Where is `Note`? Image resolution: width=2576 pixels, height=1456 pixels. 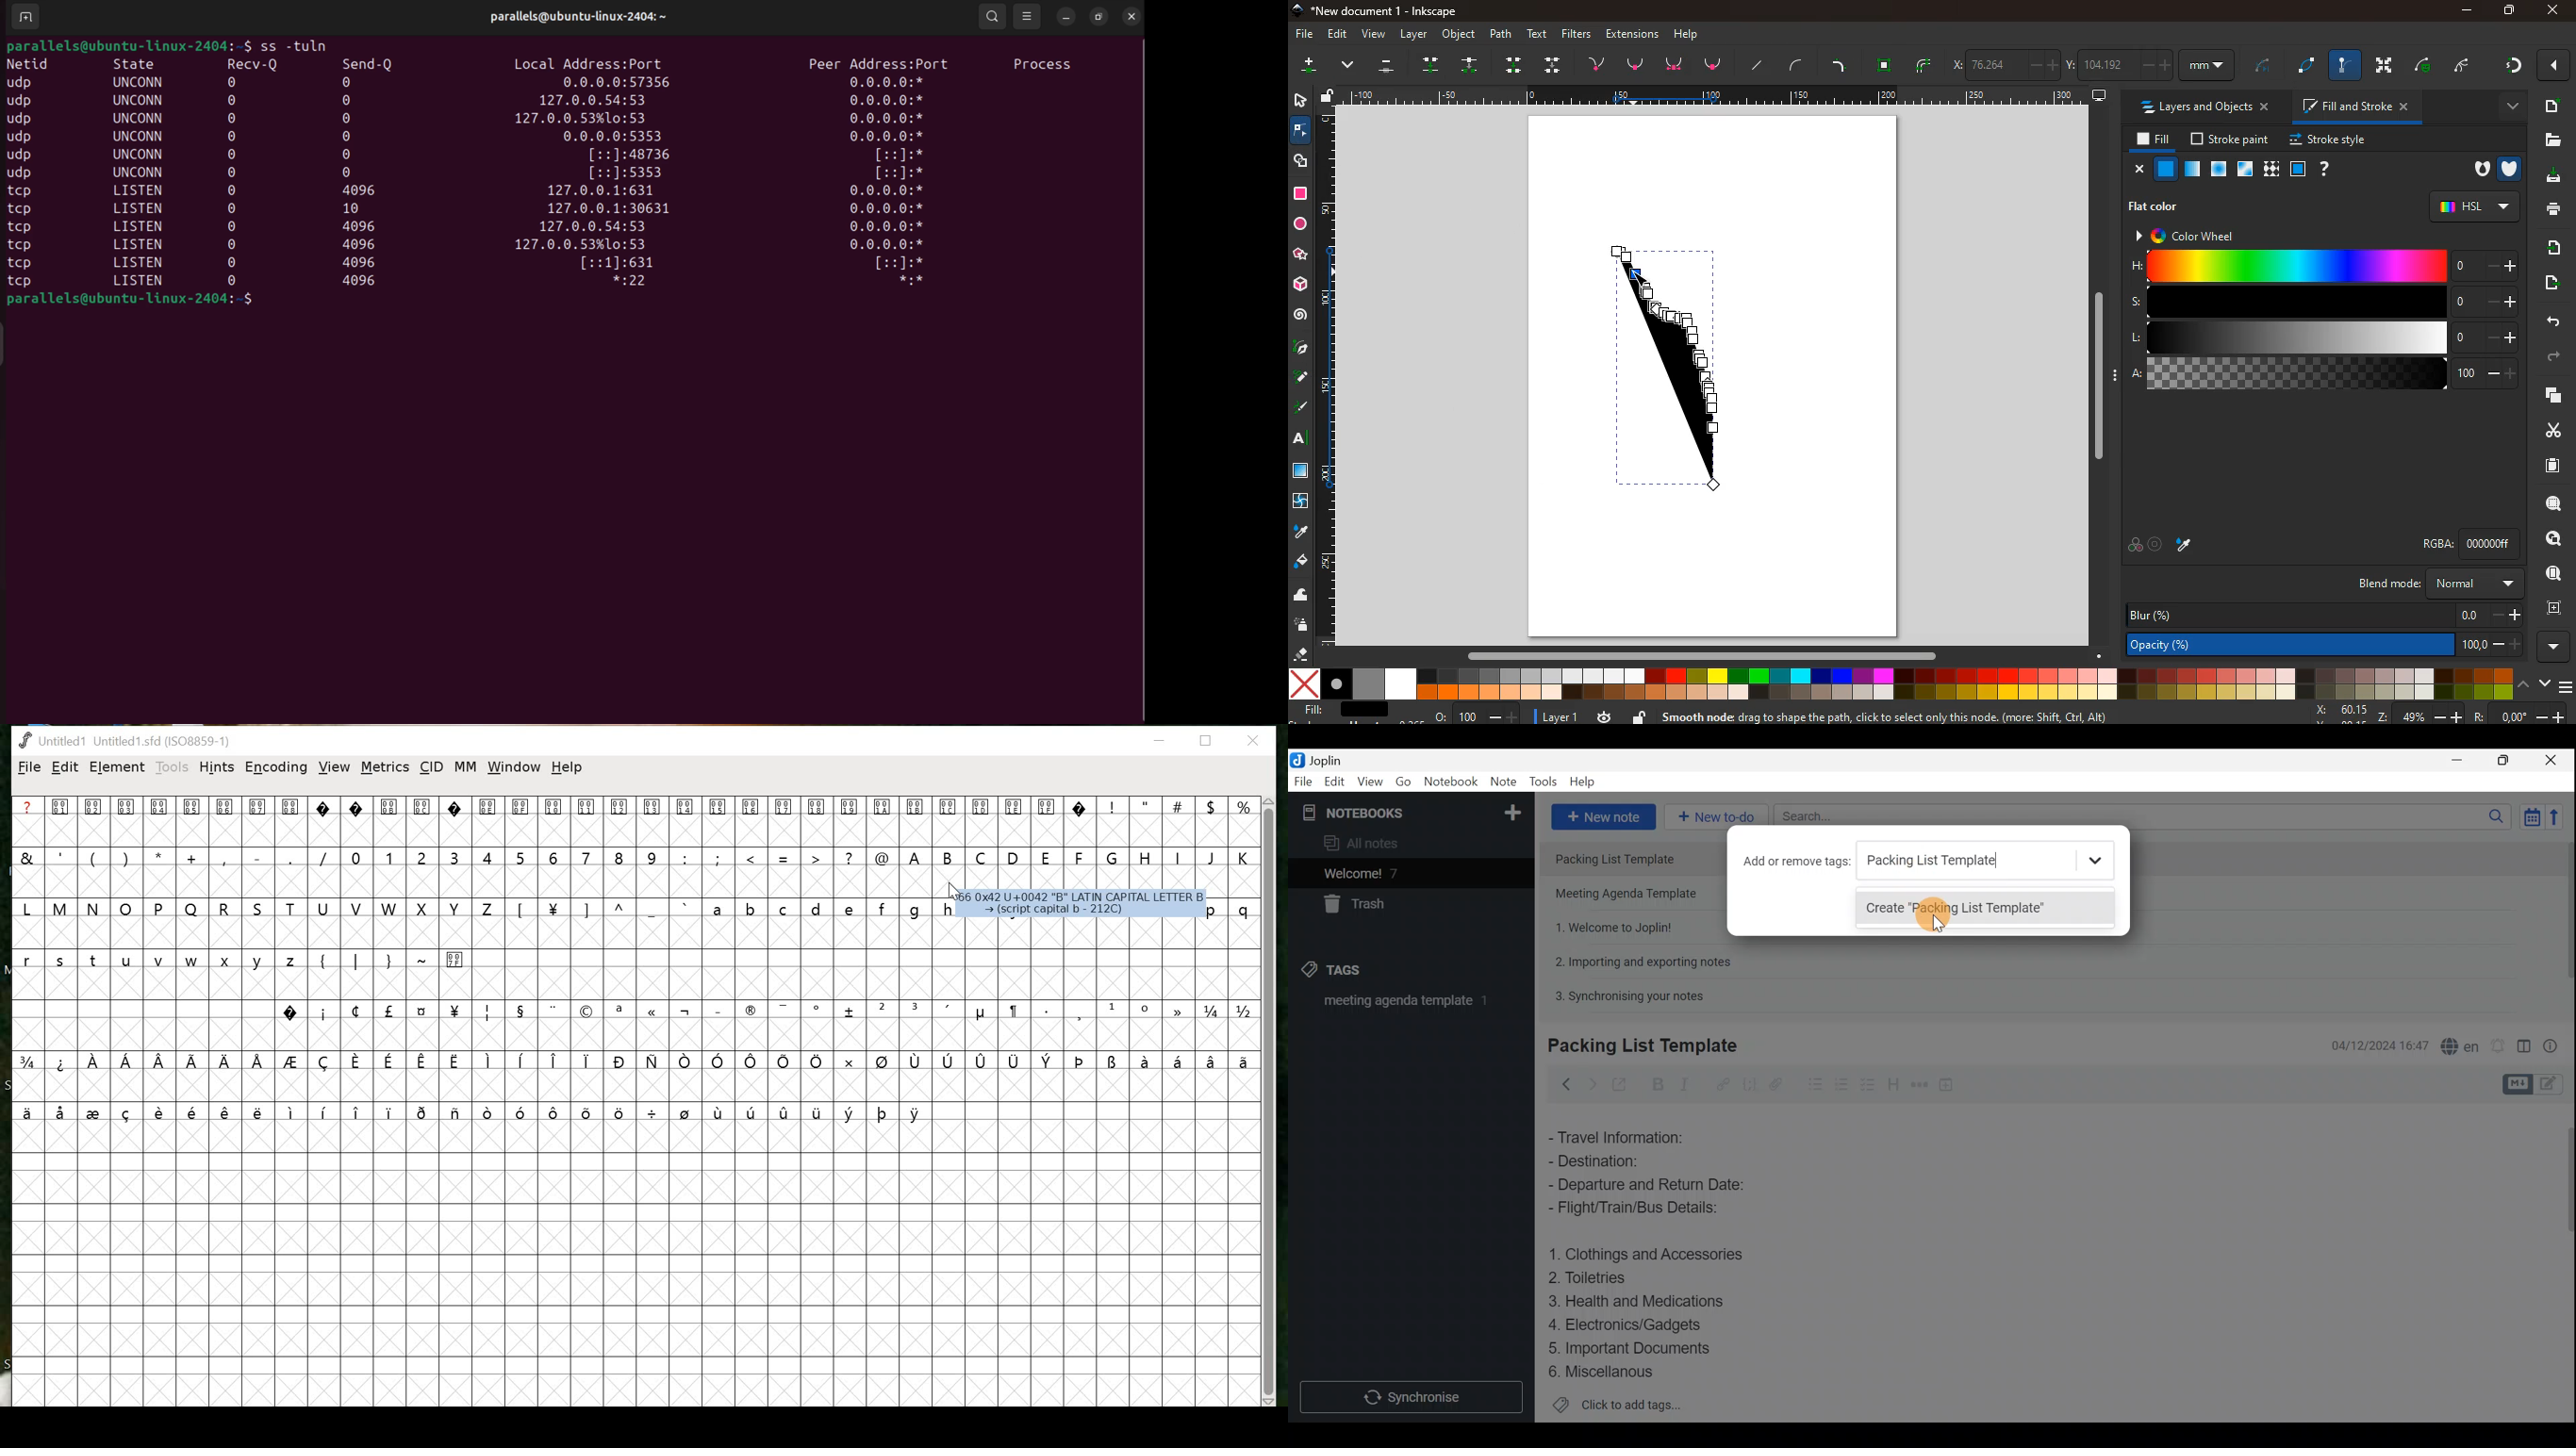
Note is located at coordinates (1503, 782).